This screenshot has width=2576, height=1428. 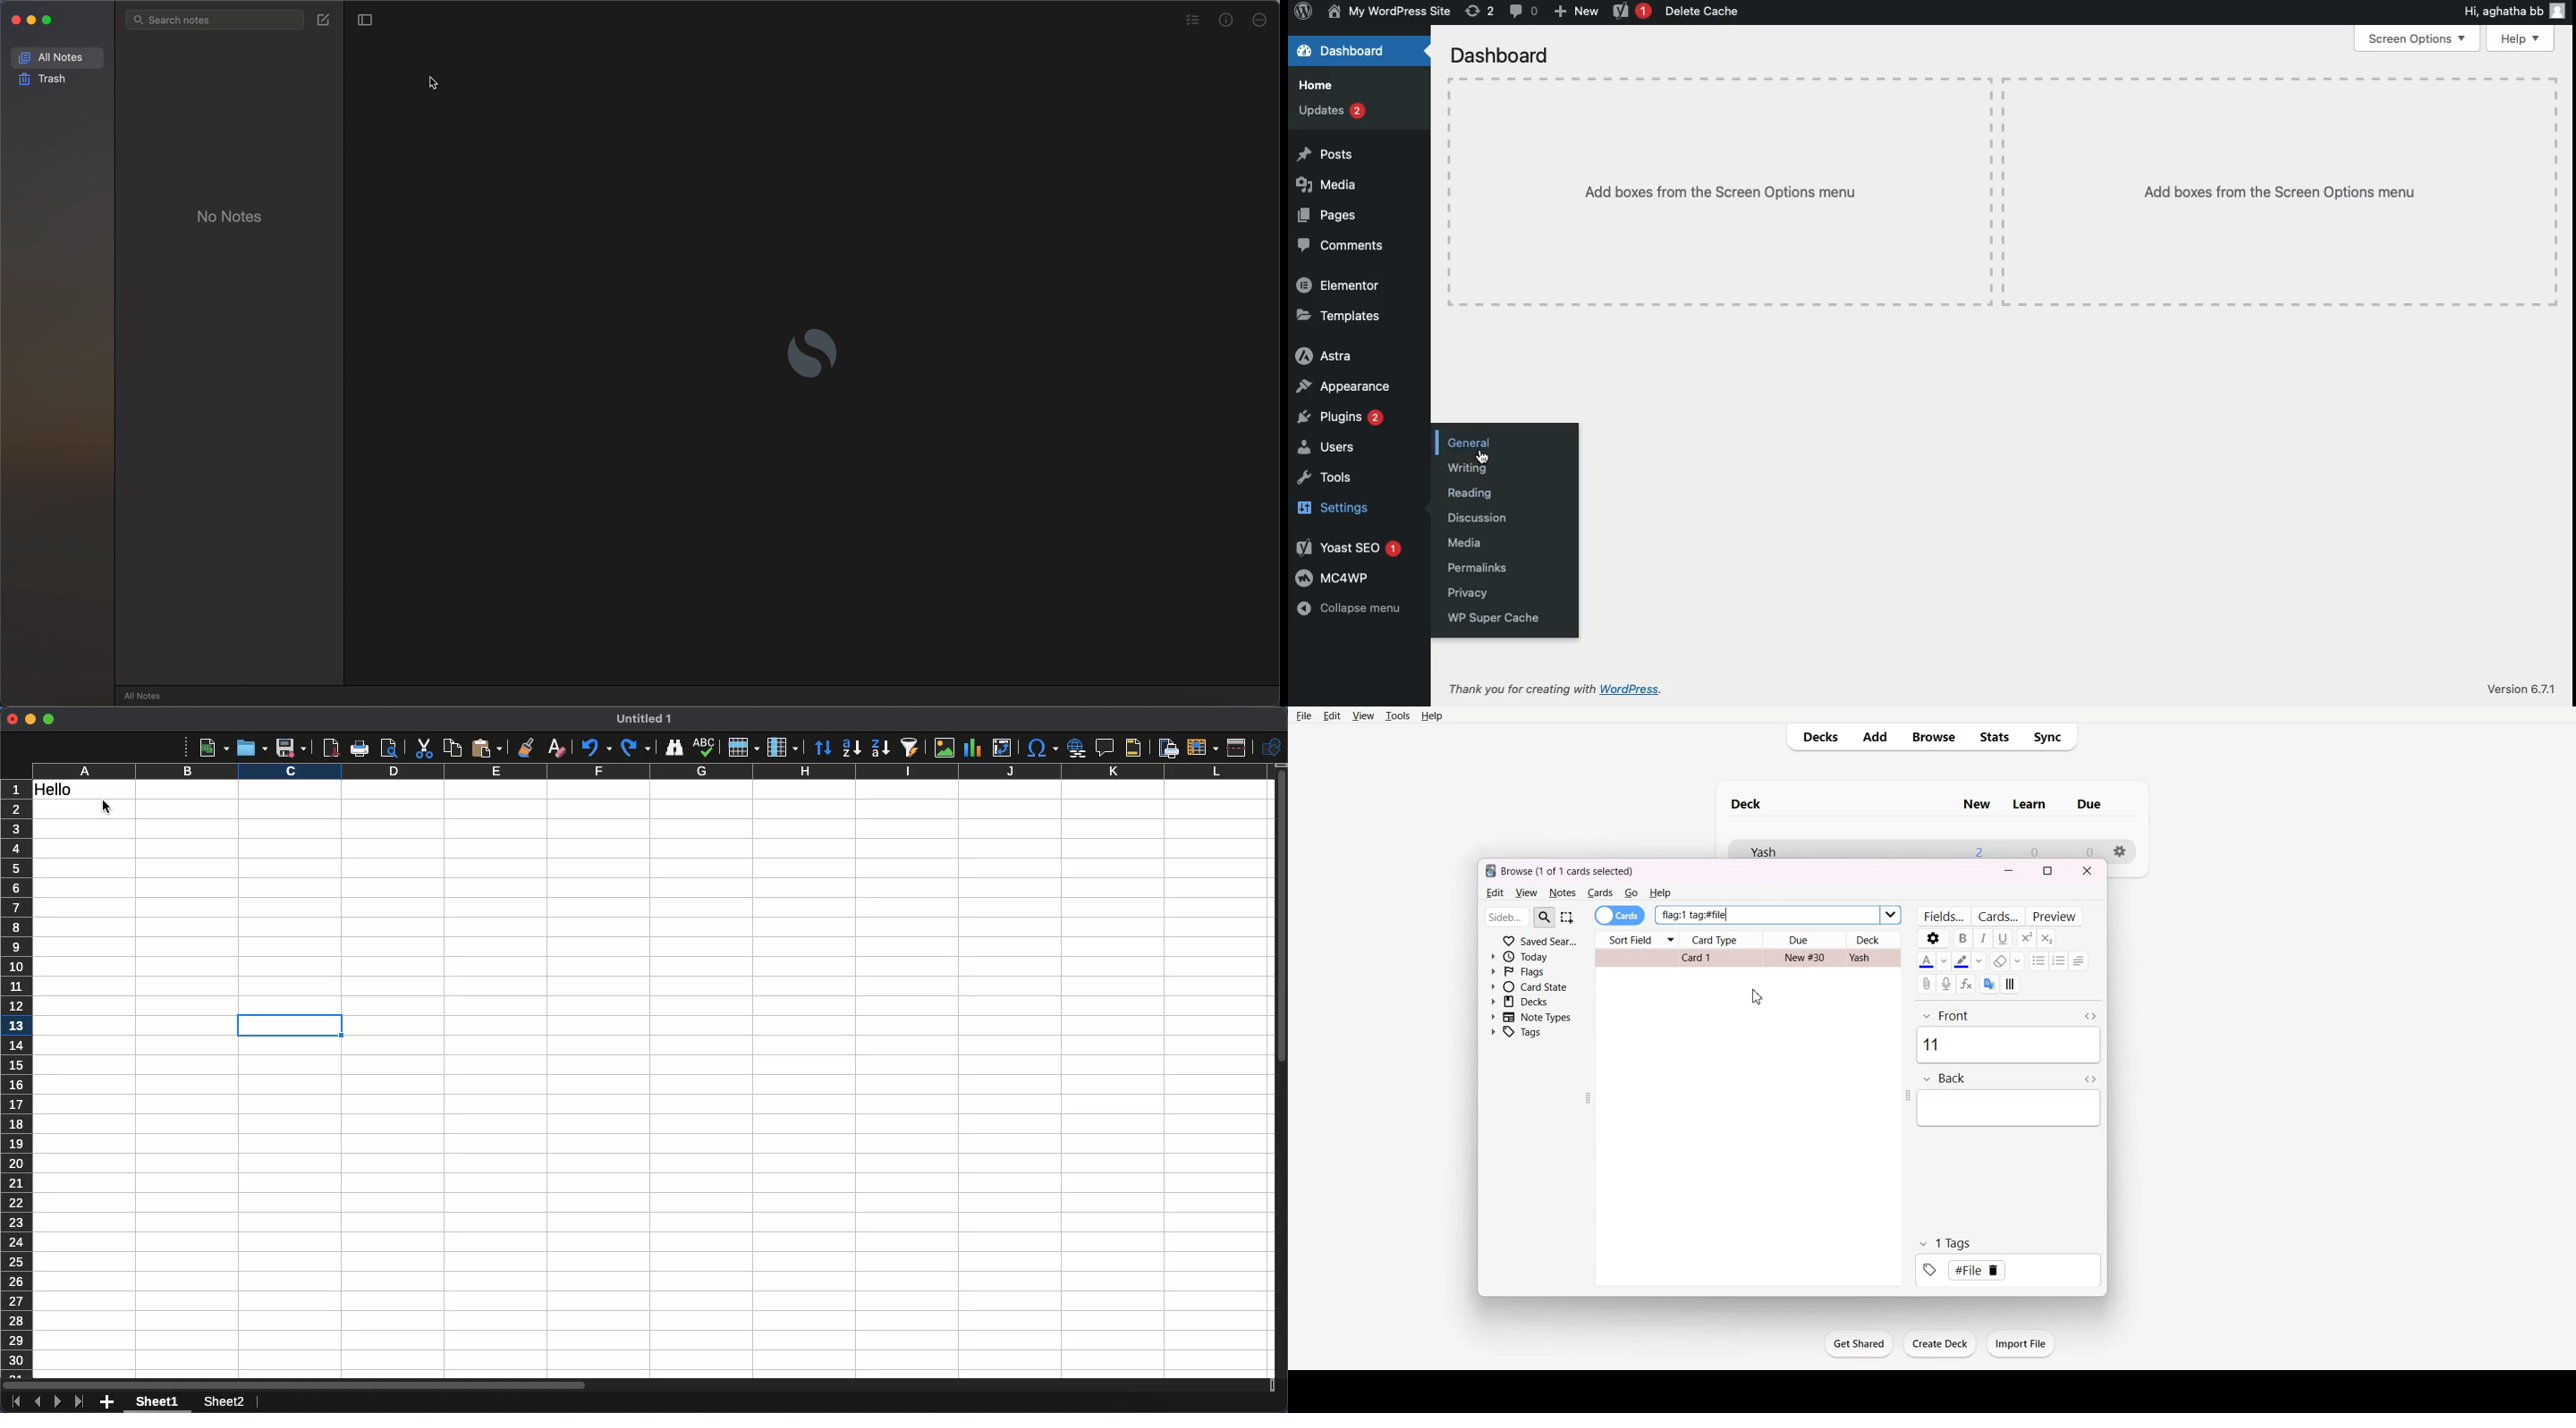 What do you see at coordinates (1167, 749) in the screenshot?
I see `Define print area` at bounding box center [1167, 749].